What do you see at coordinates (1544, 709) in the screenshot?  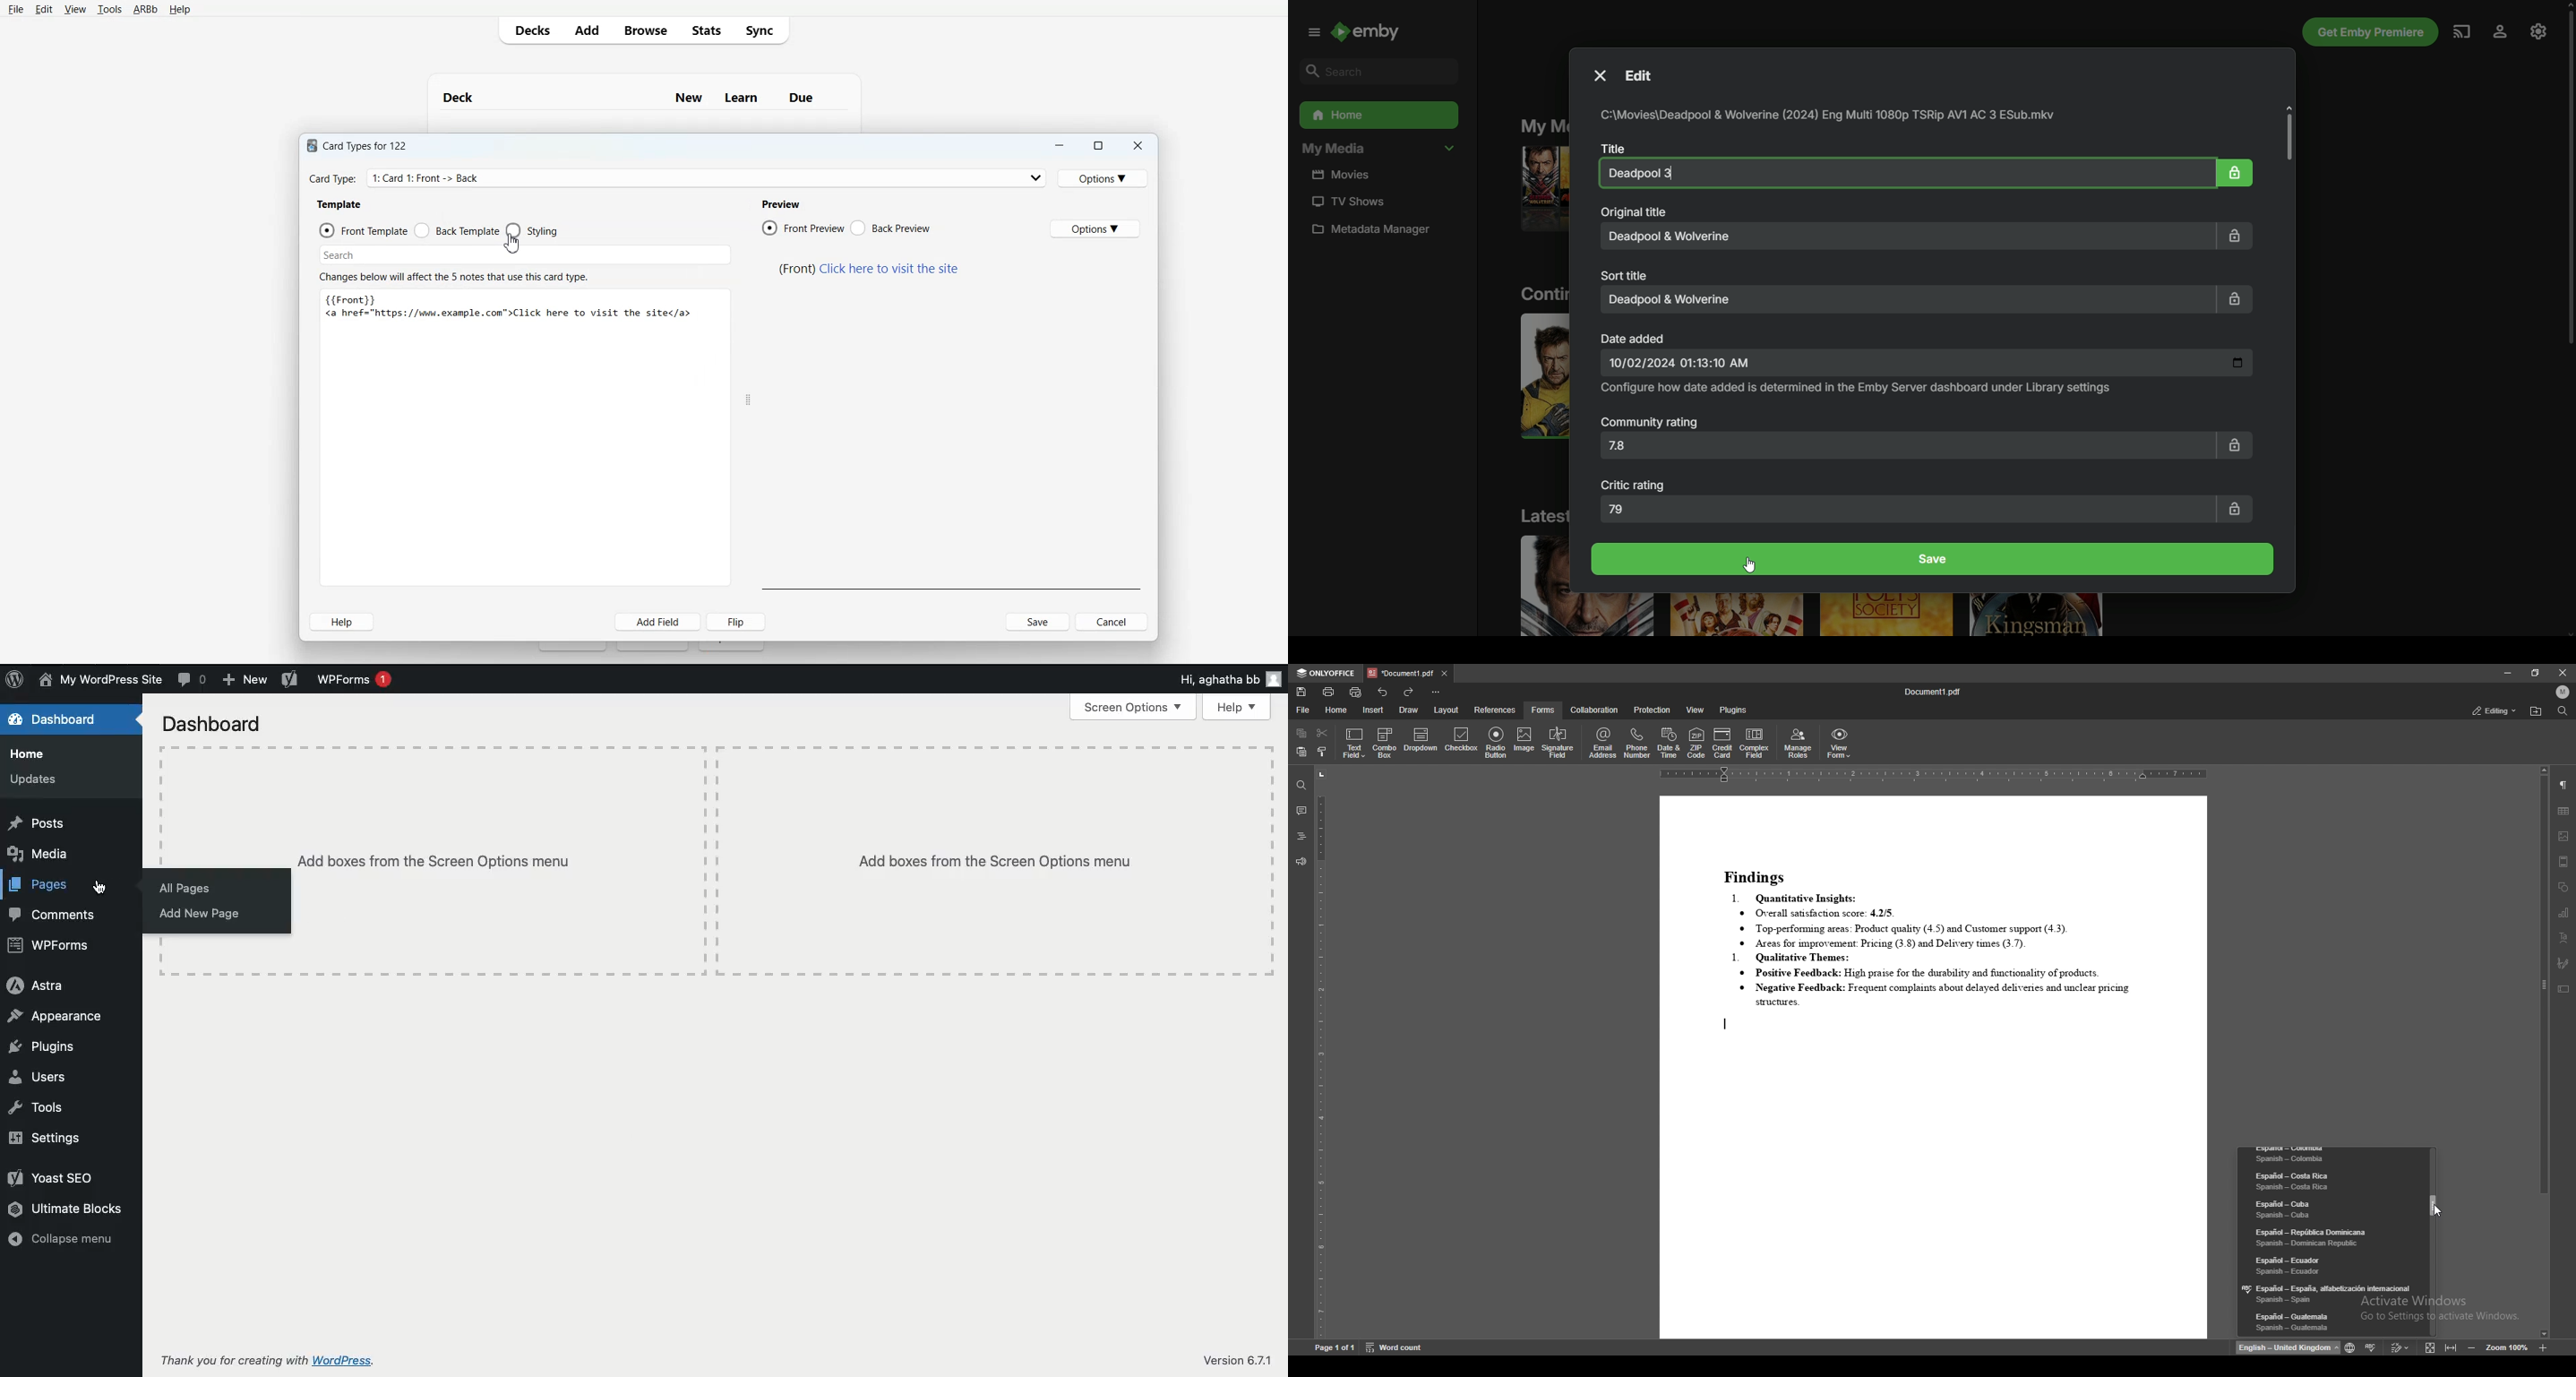 I see `forms` at bounding box center [1544, 709].